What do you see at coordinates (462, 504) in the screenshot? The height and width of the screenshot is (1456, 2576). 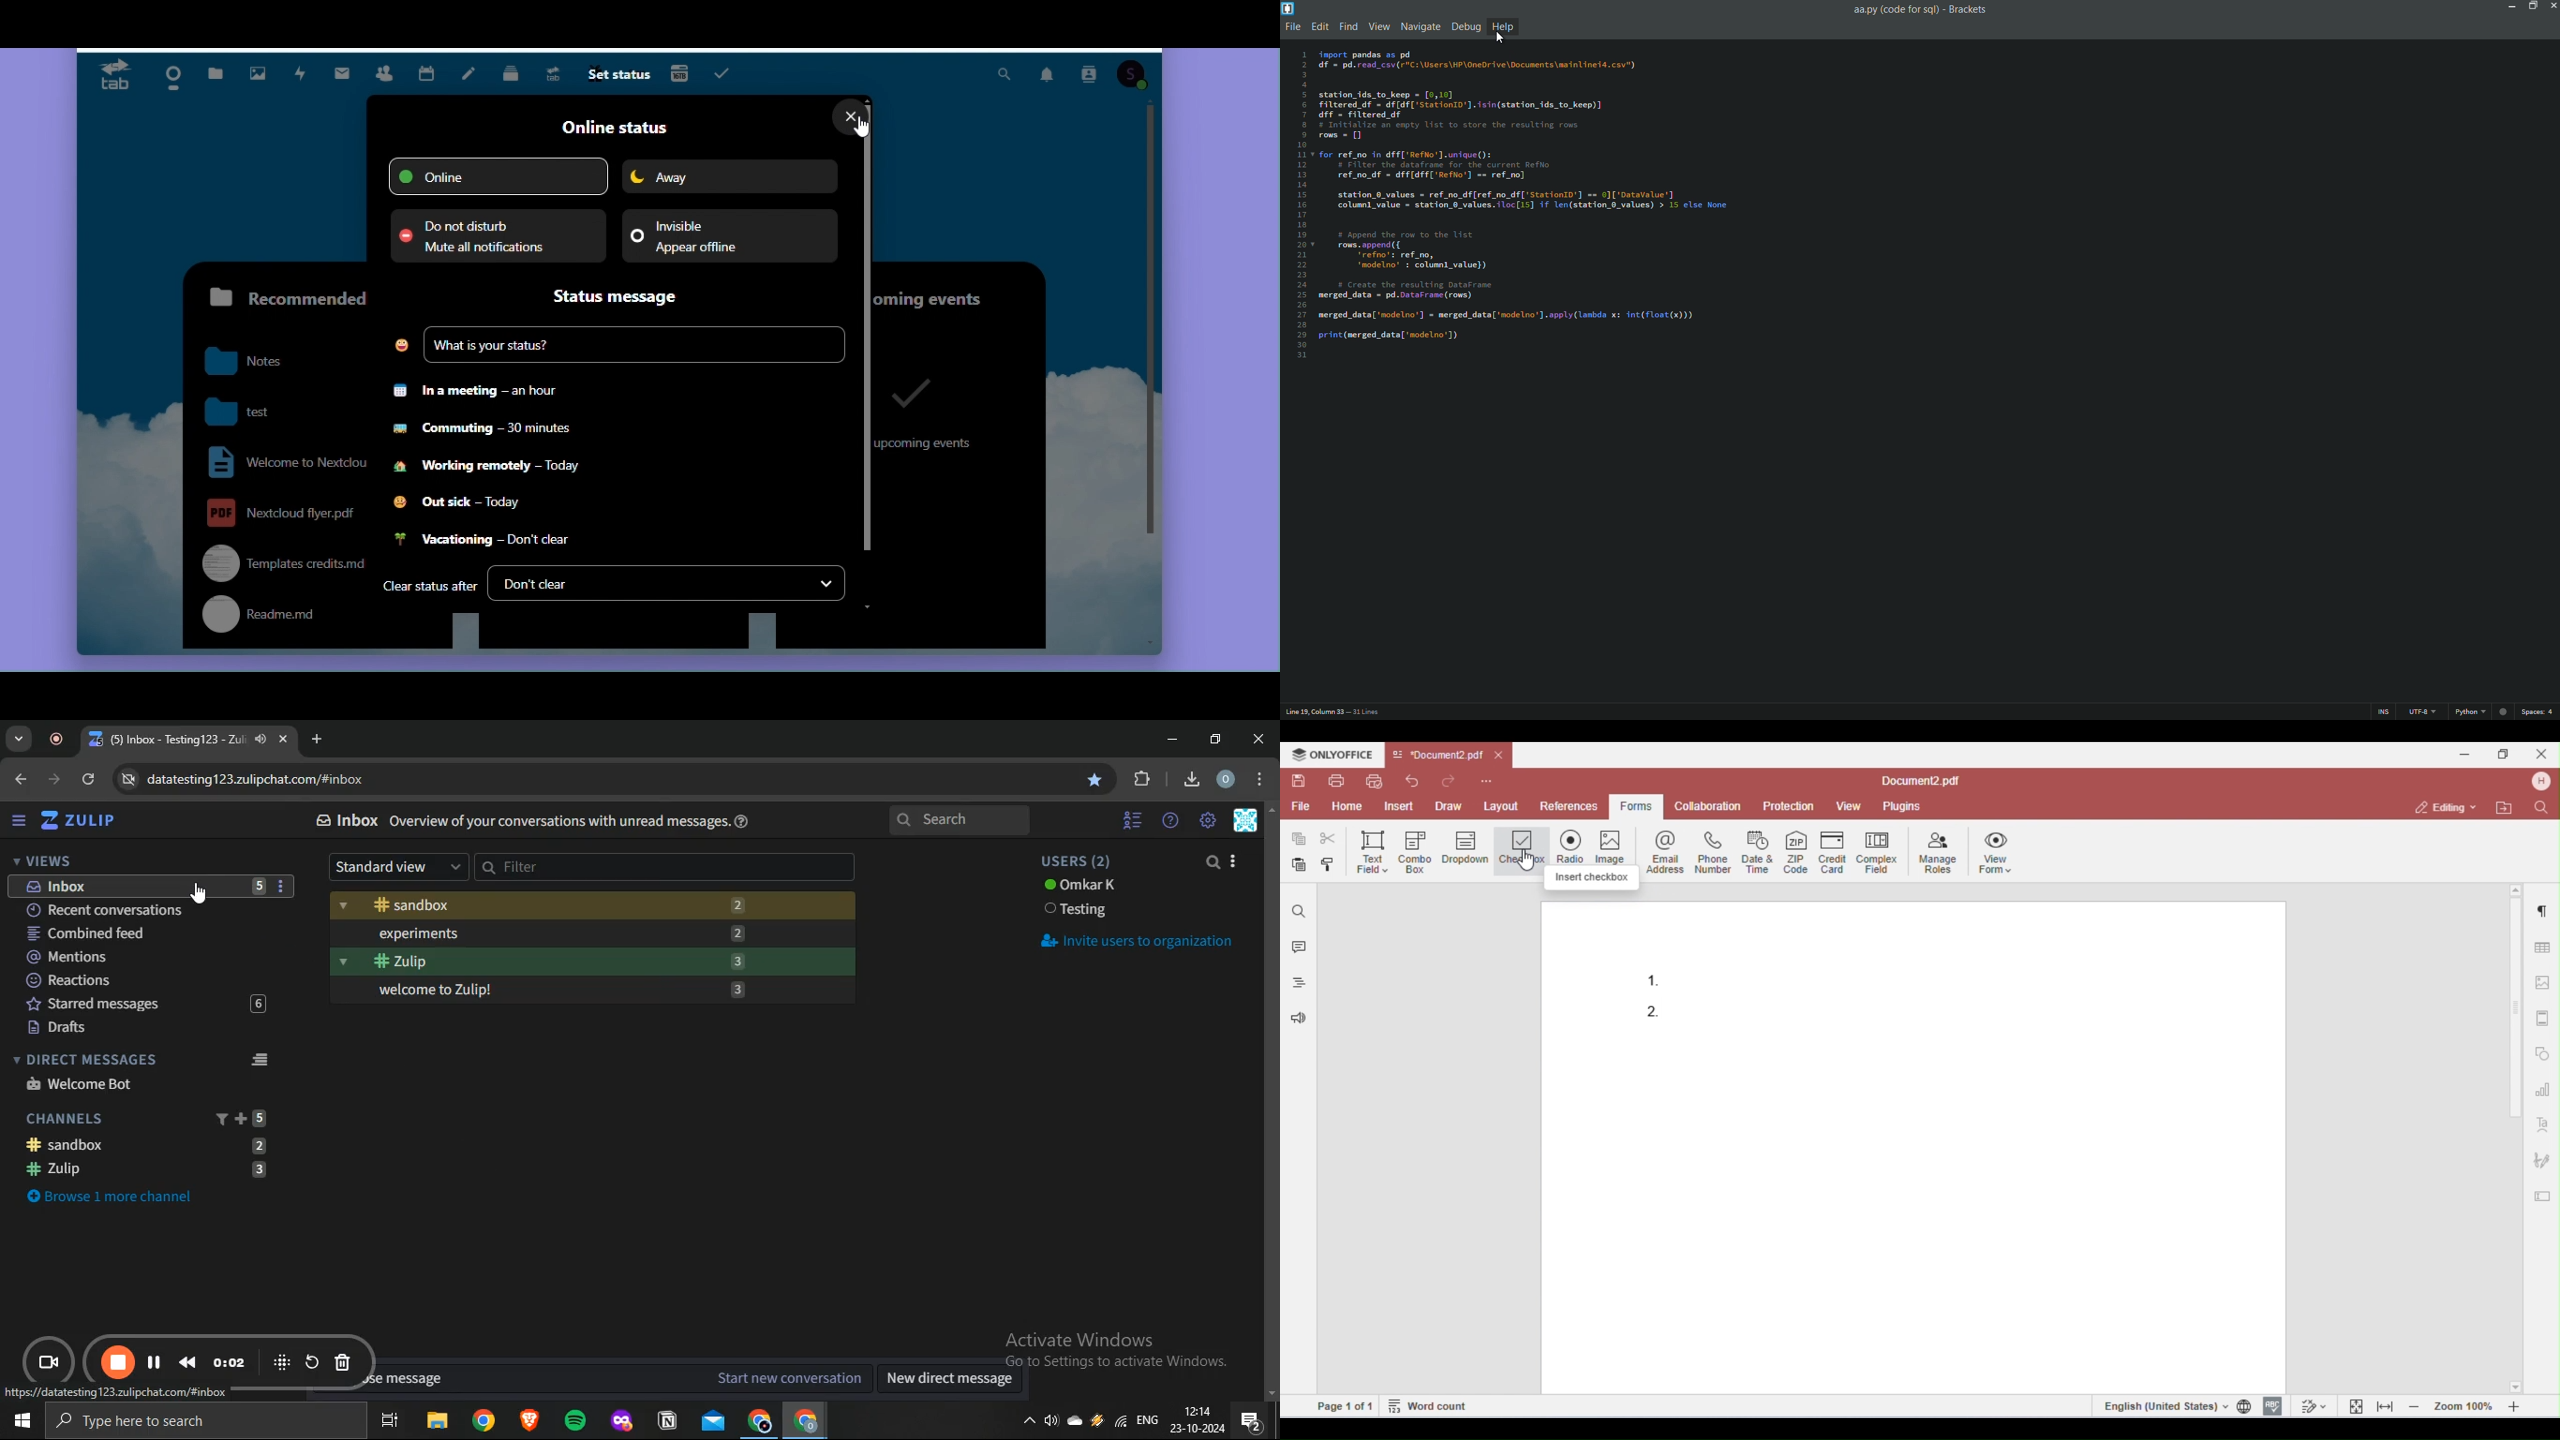 I see `Out sick today` at bounding box center [462, 504].